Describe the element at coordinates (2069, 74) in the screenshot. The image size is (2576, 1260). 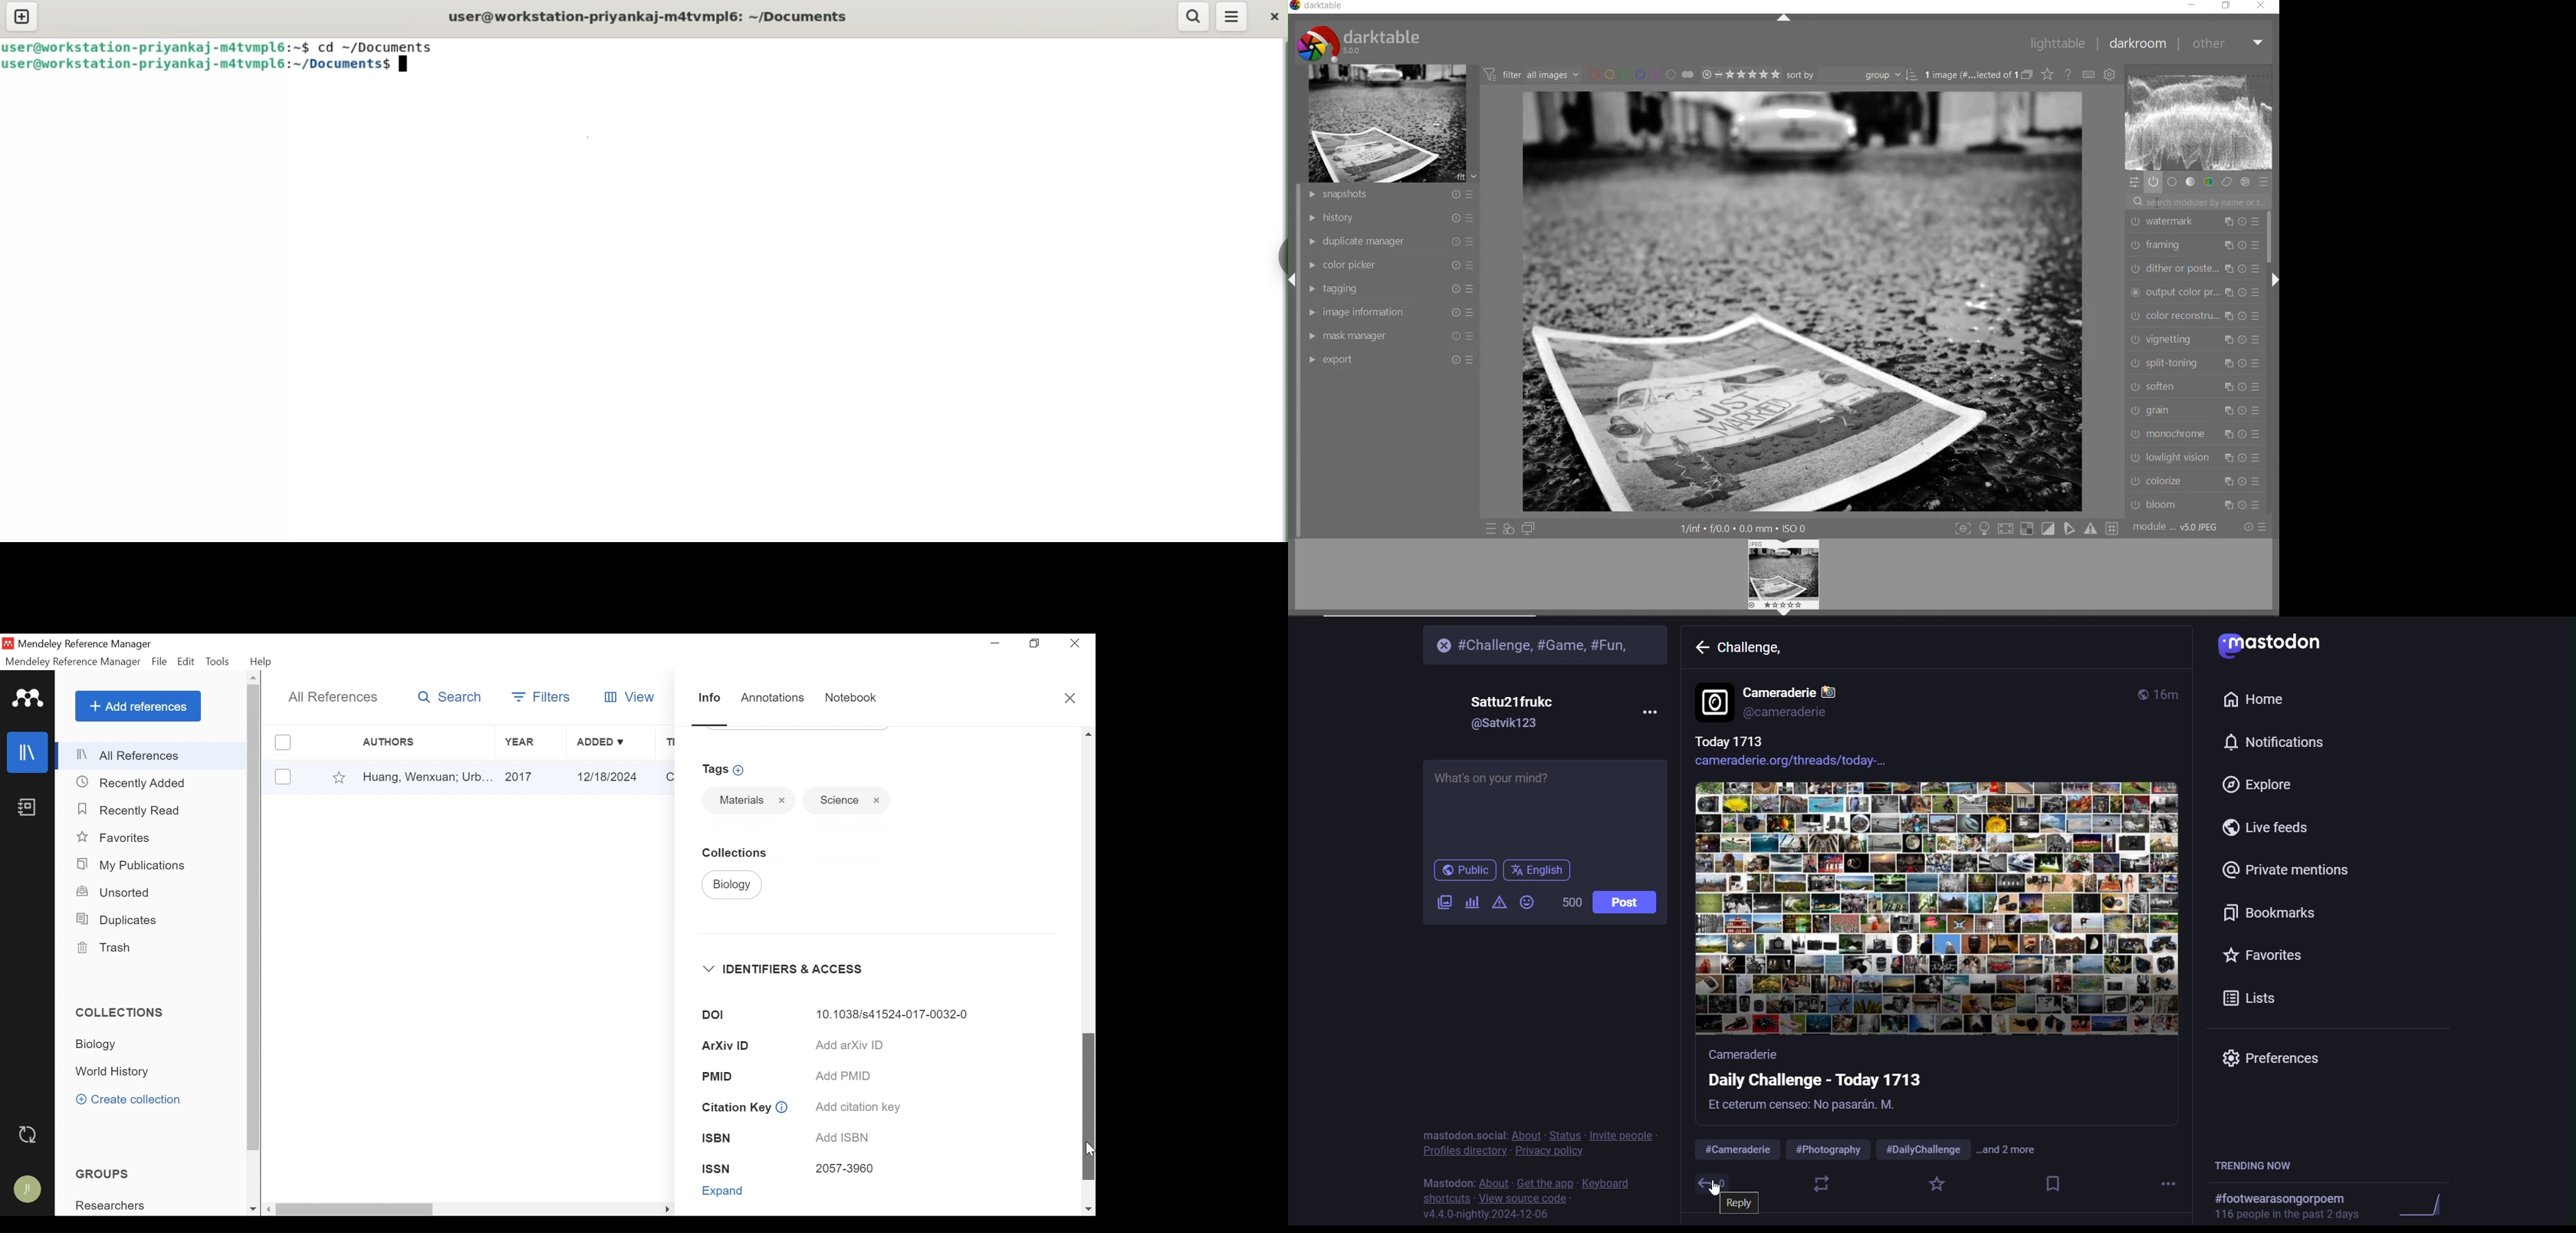
I see `enable for online help` at that location.